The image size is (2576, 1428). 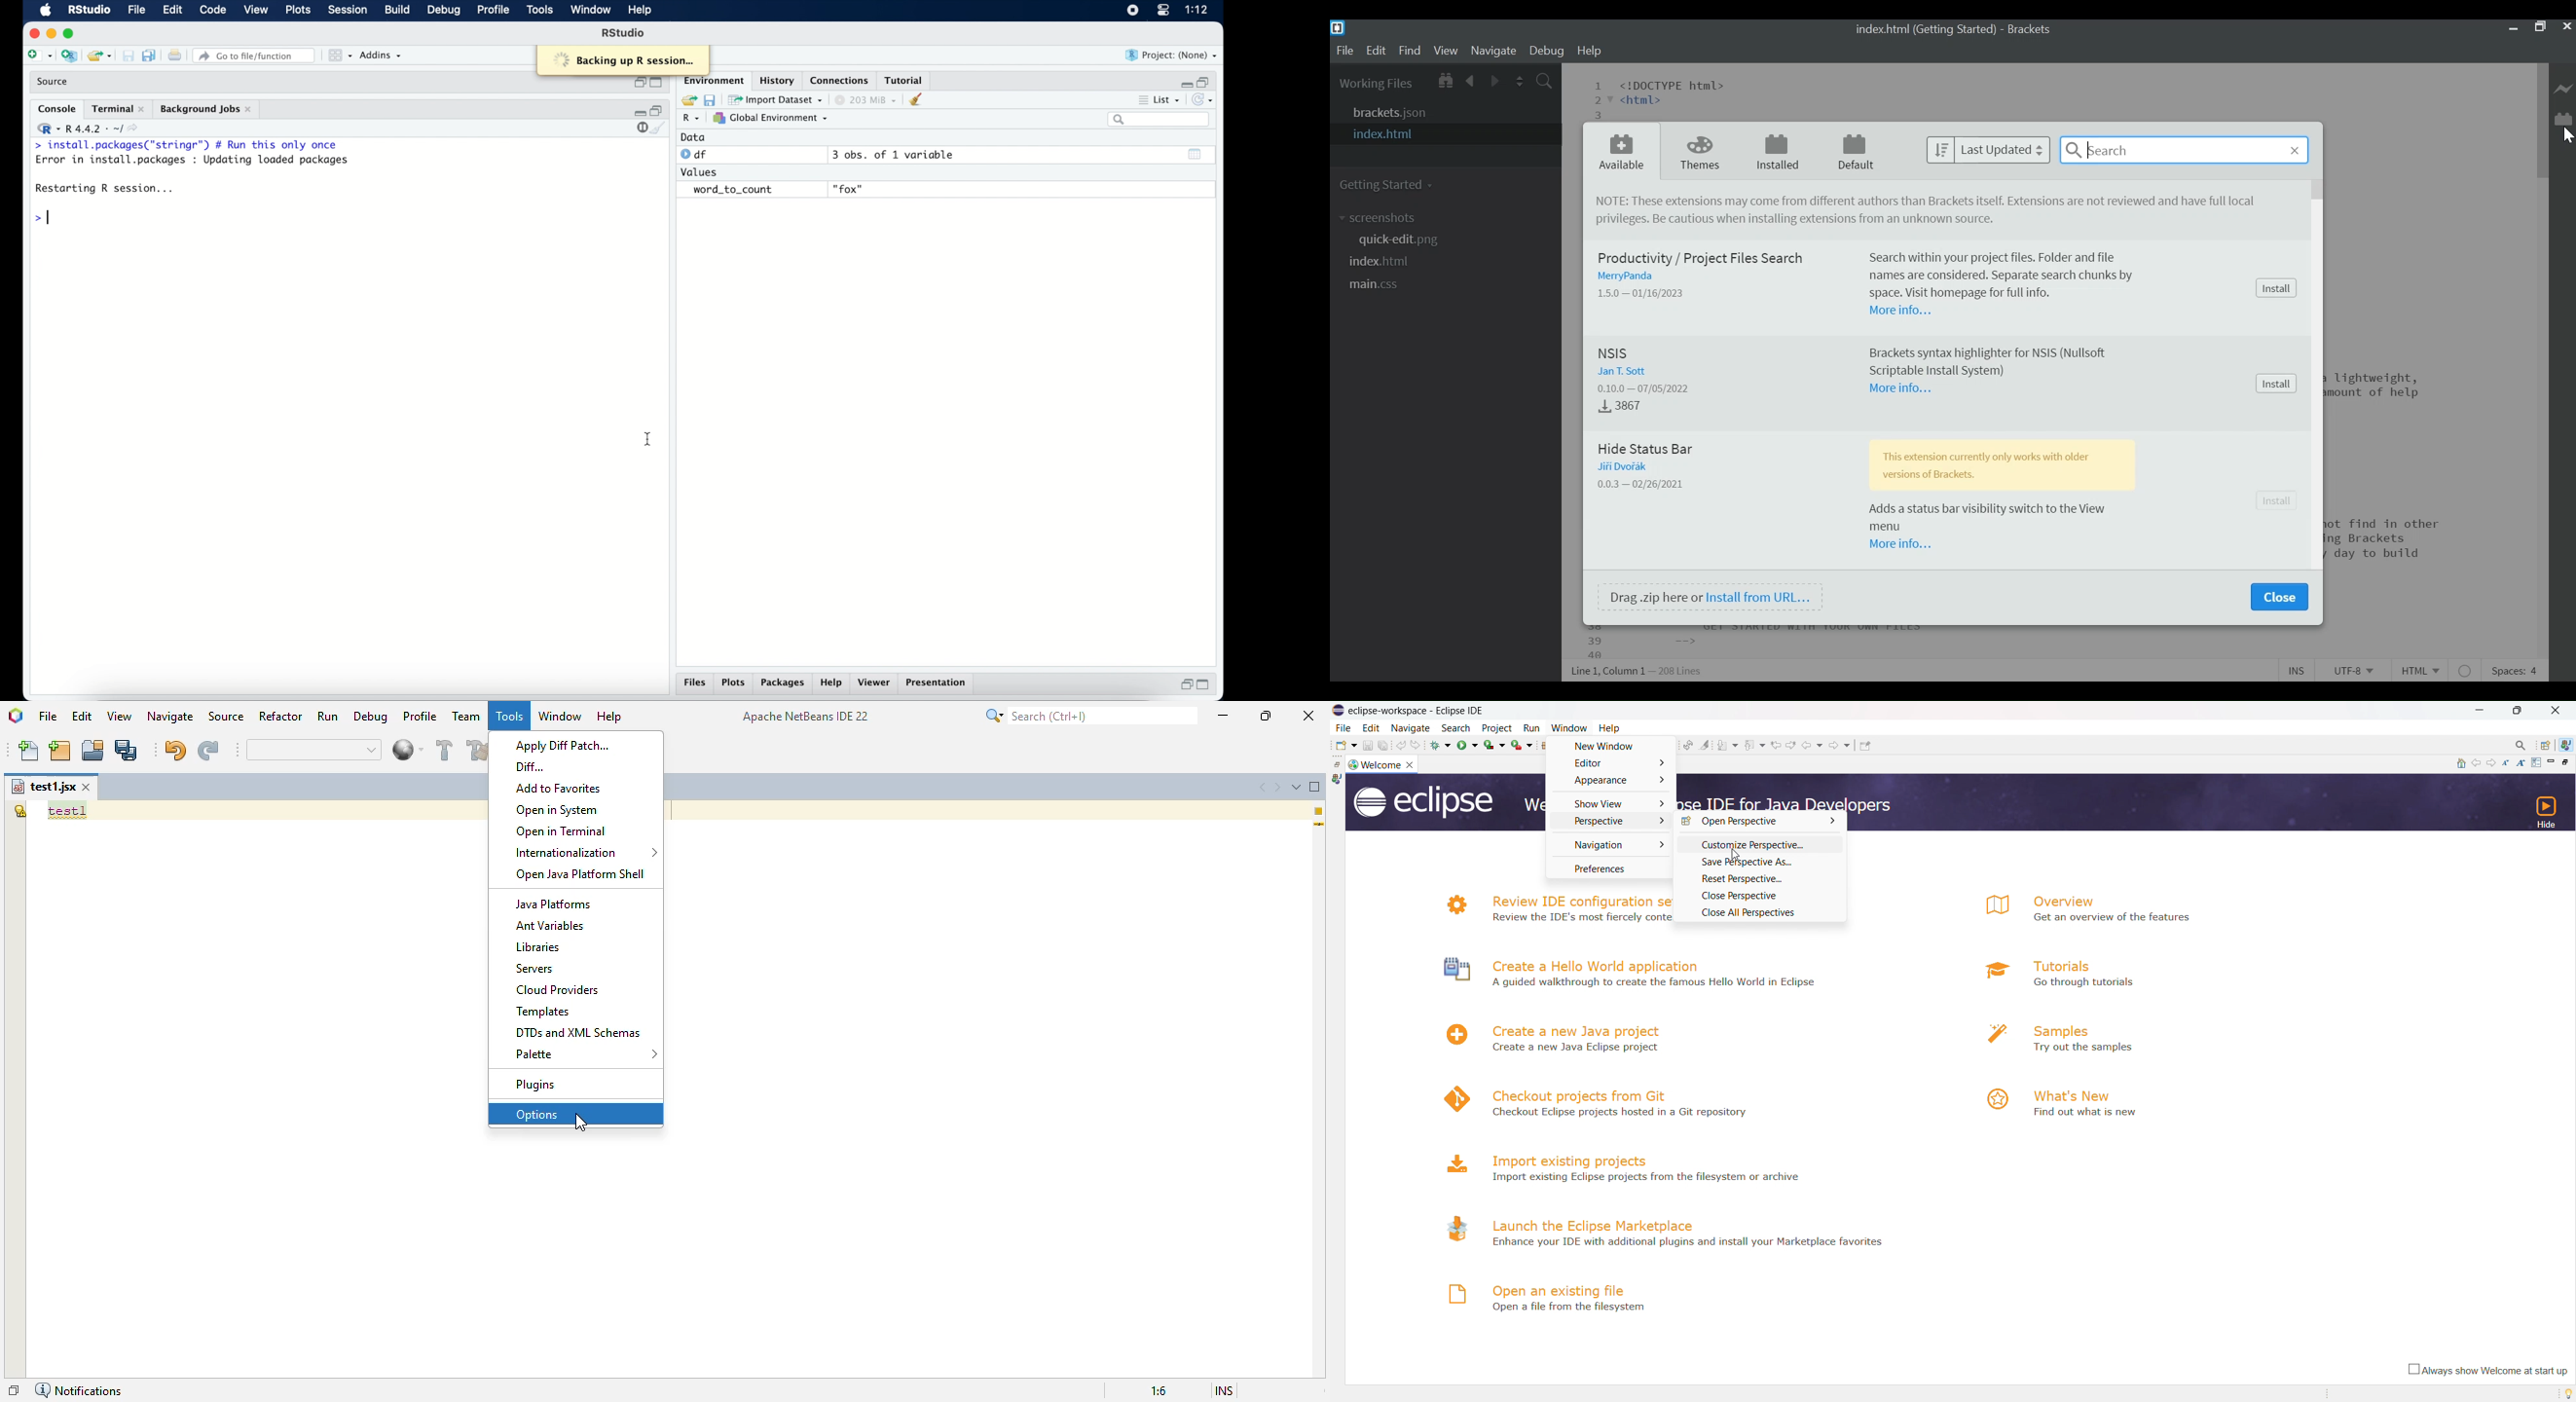 I want to click on Error in install.packages : Updating loaded packages, so click(x=192, y=160).